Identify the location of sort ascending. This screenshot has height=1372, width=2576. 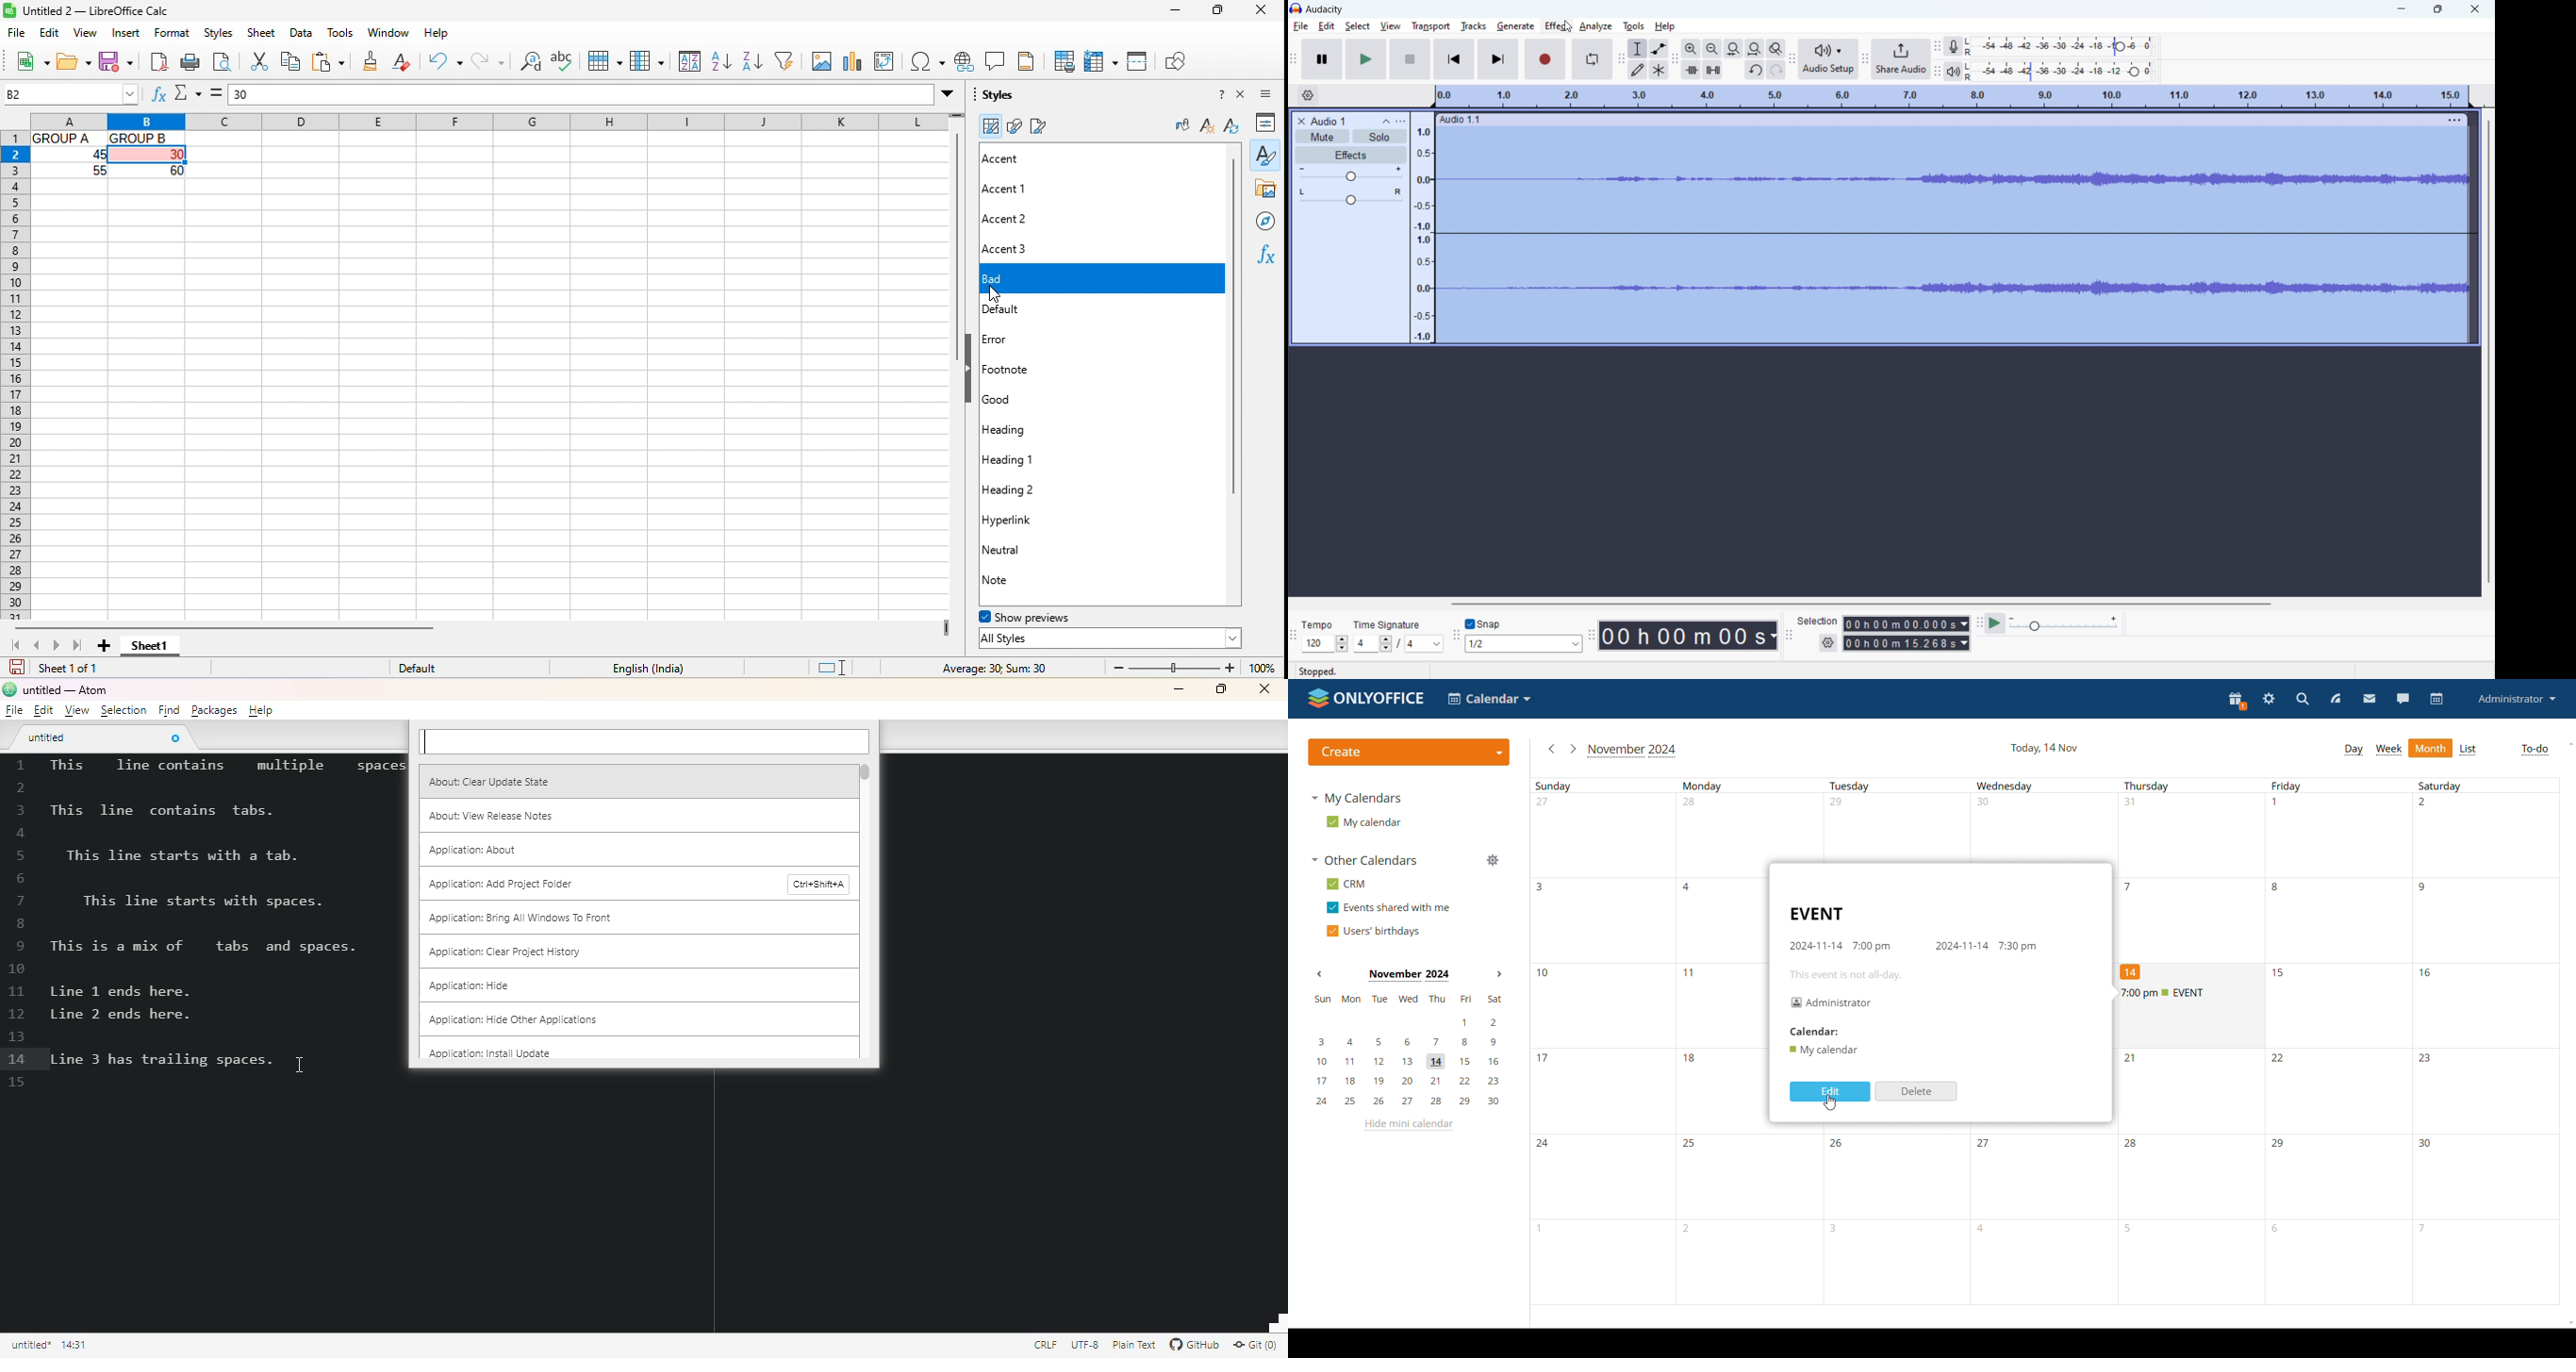
(724, 62).